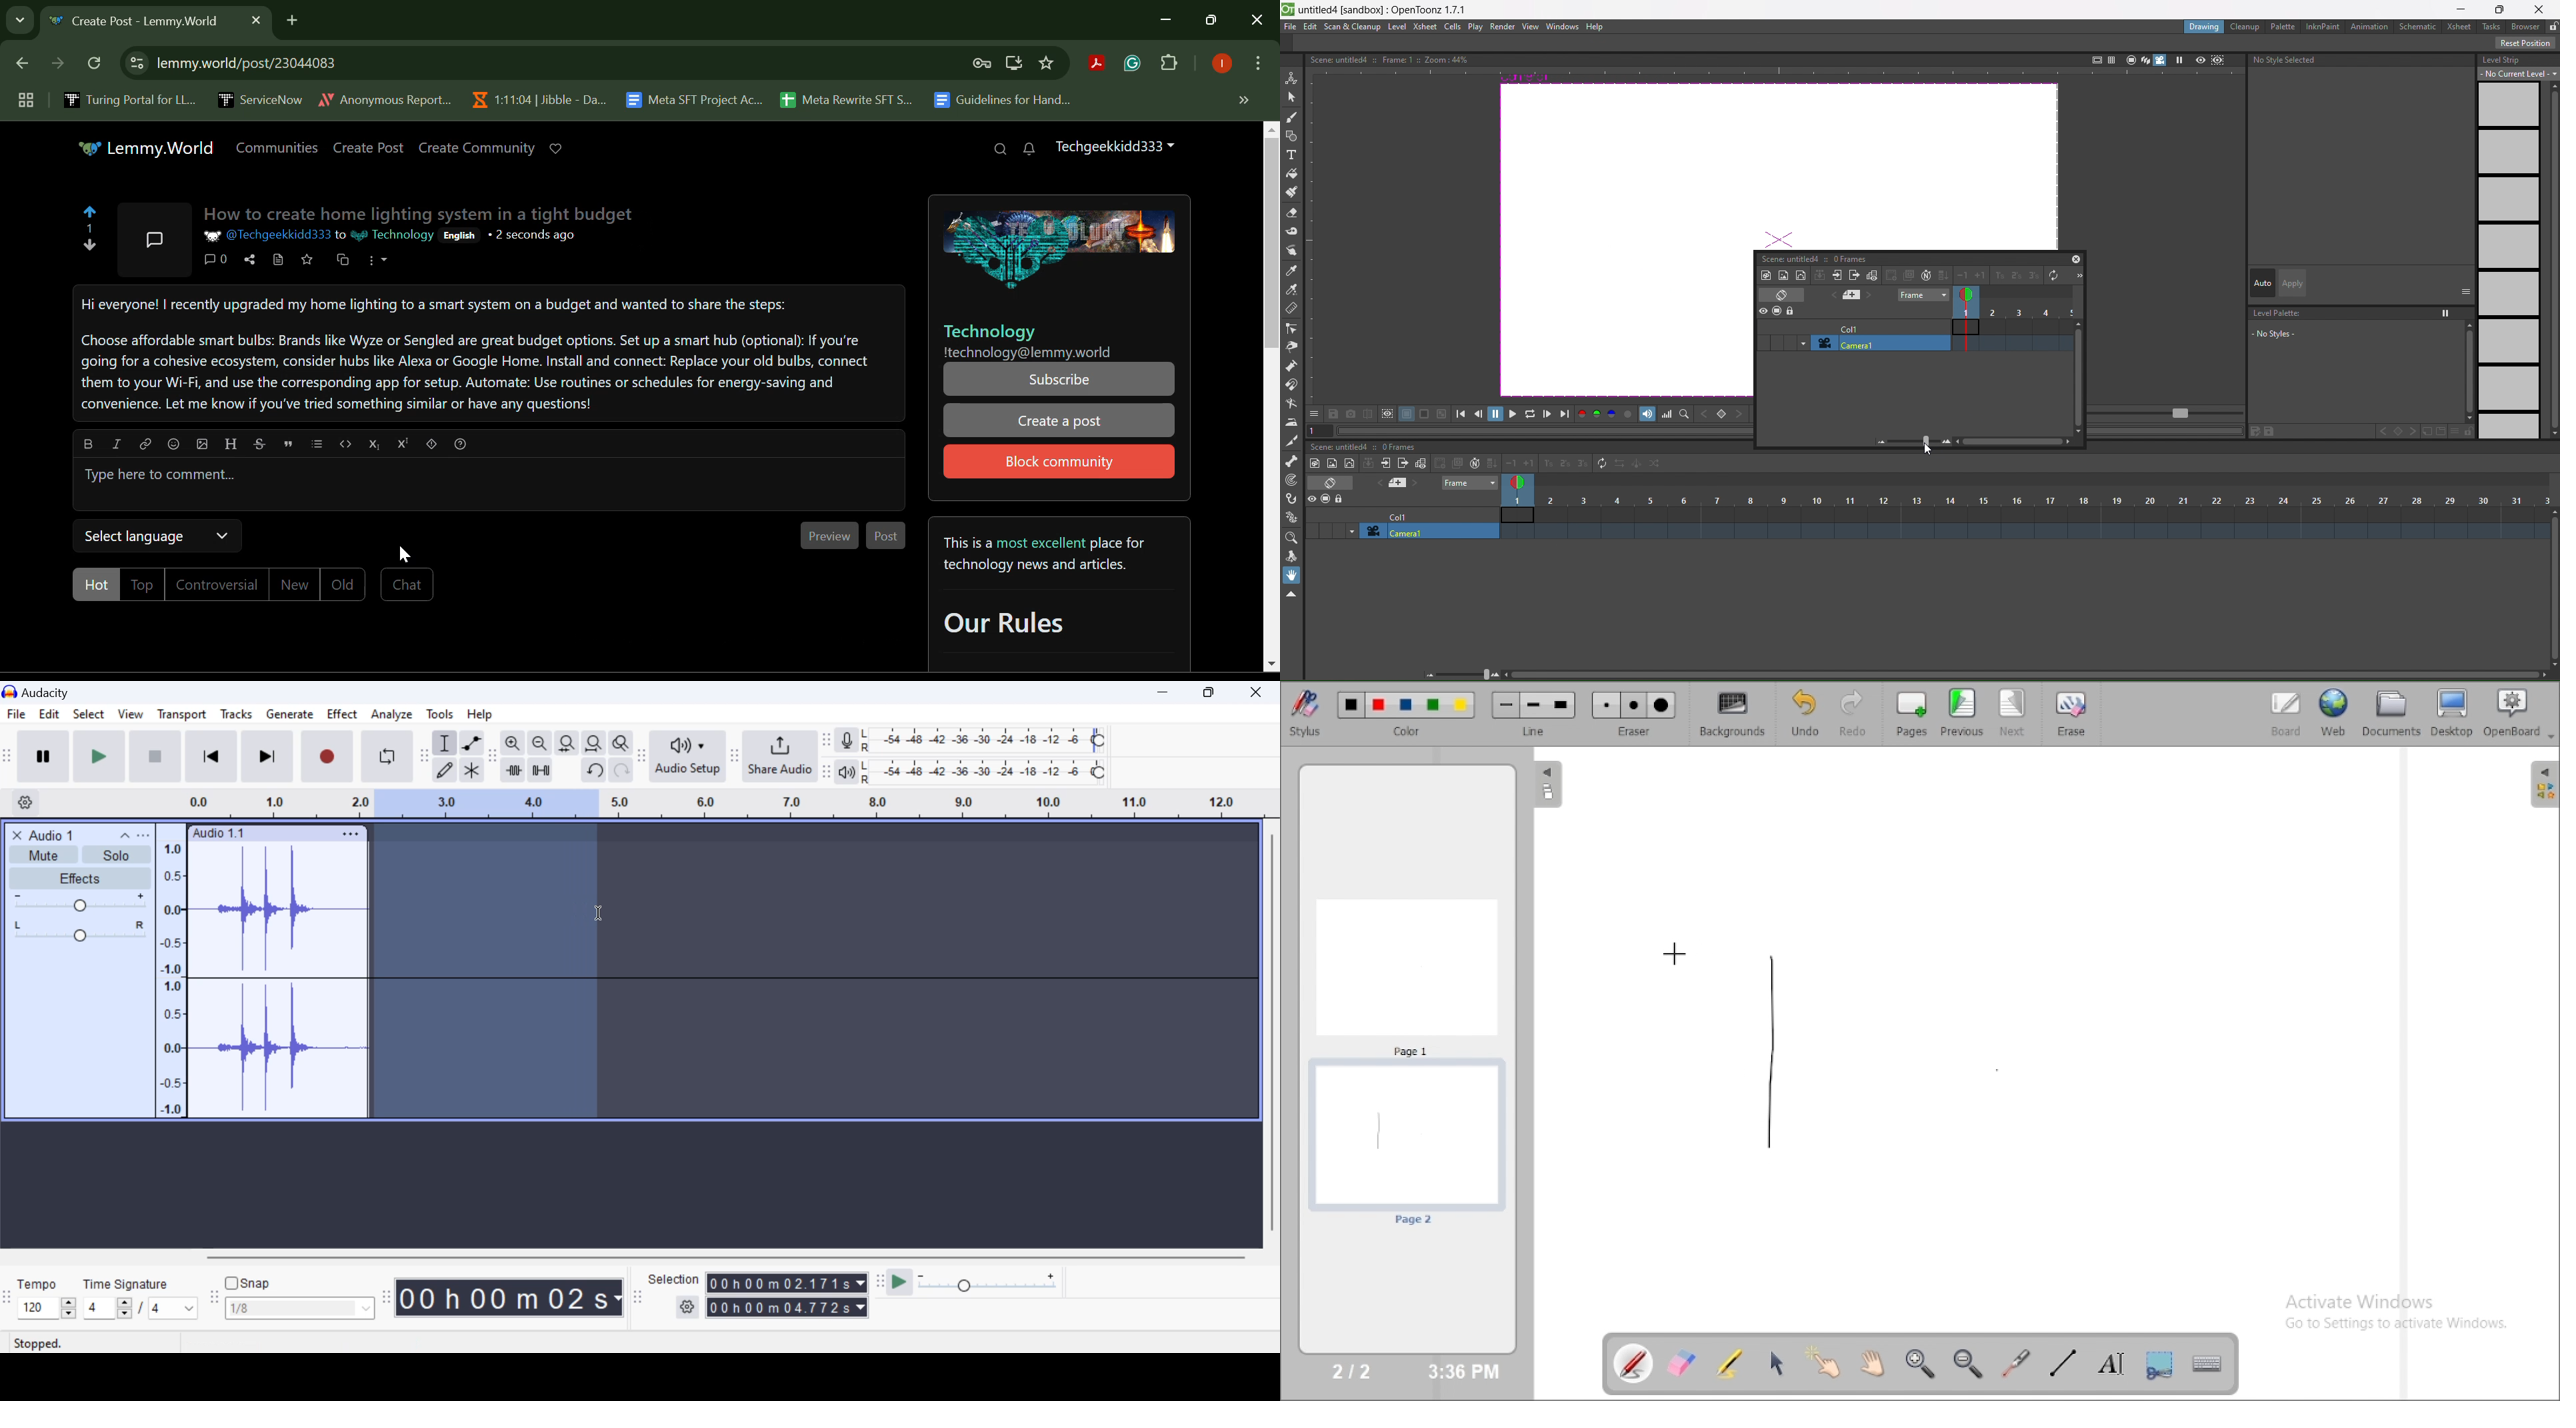 This screenshot has height=1428, width=2576. Describe the element at coordinates (1059, 421) in the screenshot. I see `Create a post Button` at that location.